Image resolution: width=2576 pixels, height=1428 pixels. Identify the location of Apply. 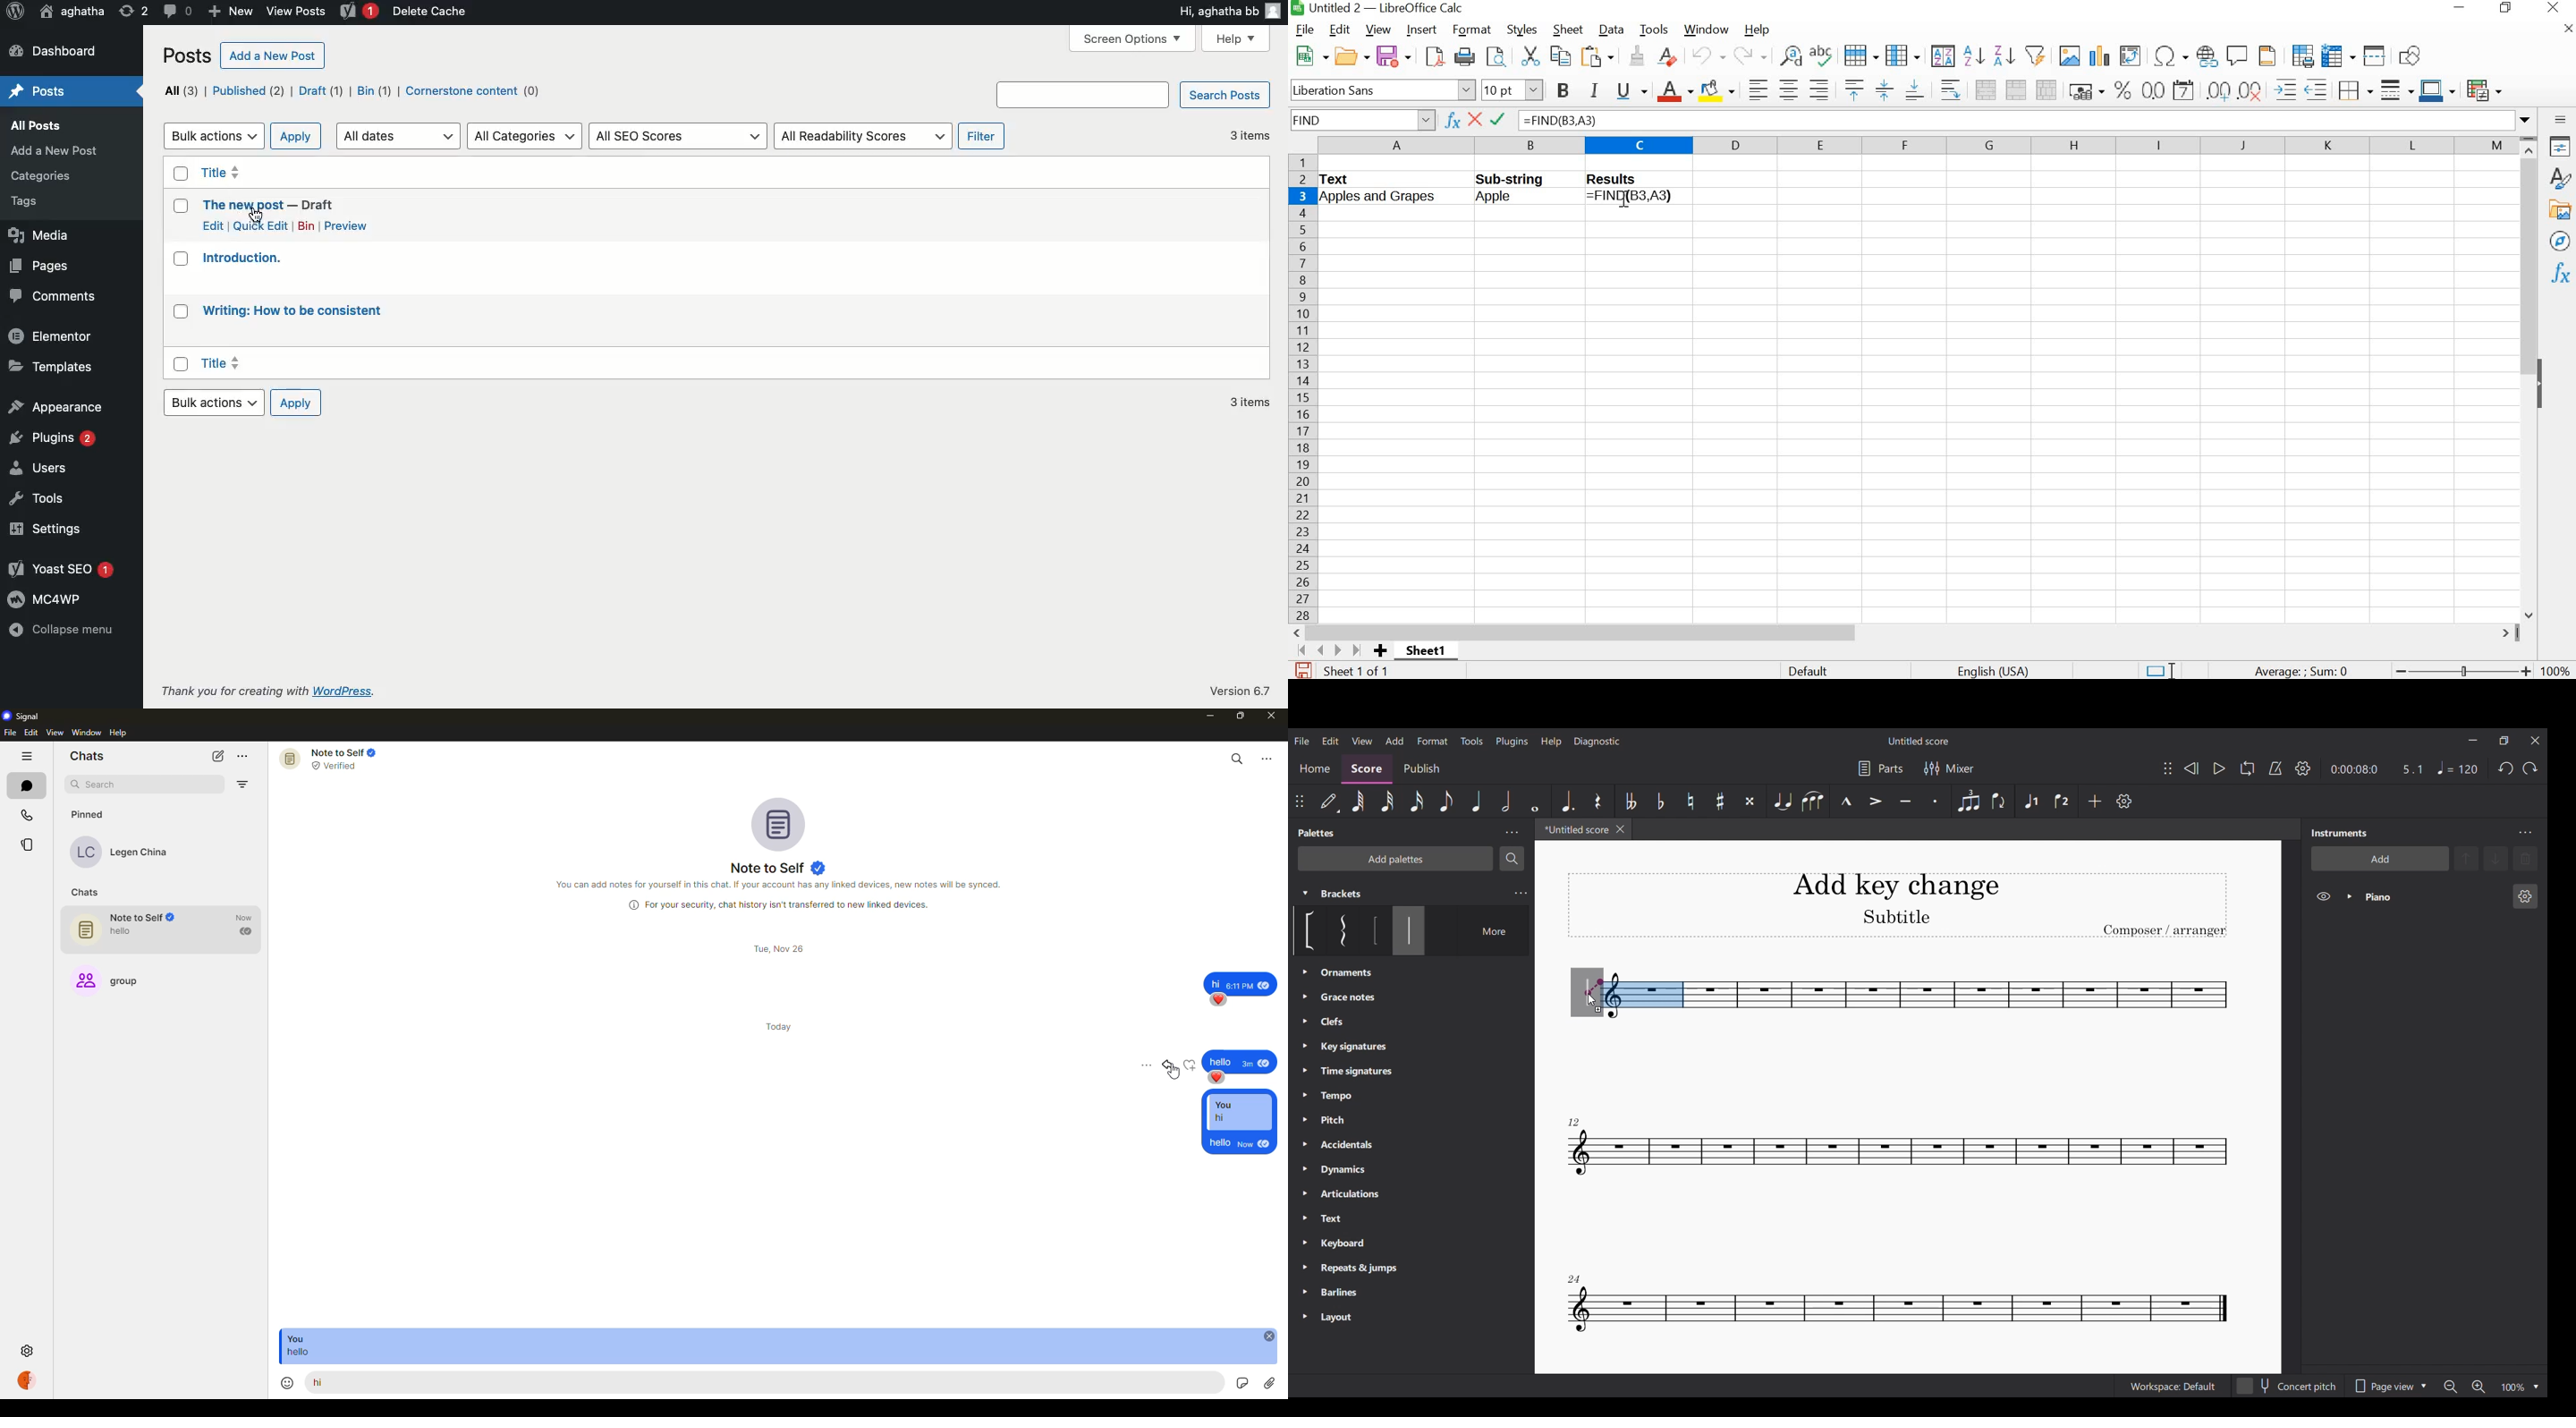
(296, 135).